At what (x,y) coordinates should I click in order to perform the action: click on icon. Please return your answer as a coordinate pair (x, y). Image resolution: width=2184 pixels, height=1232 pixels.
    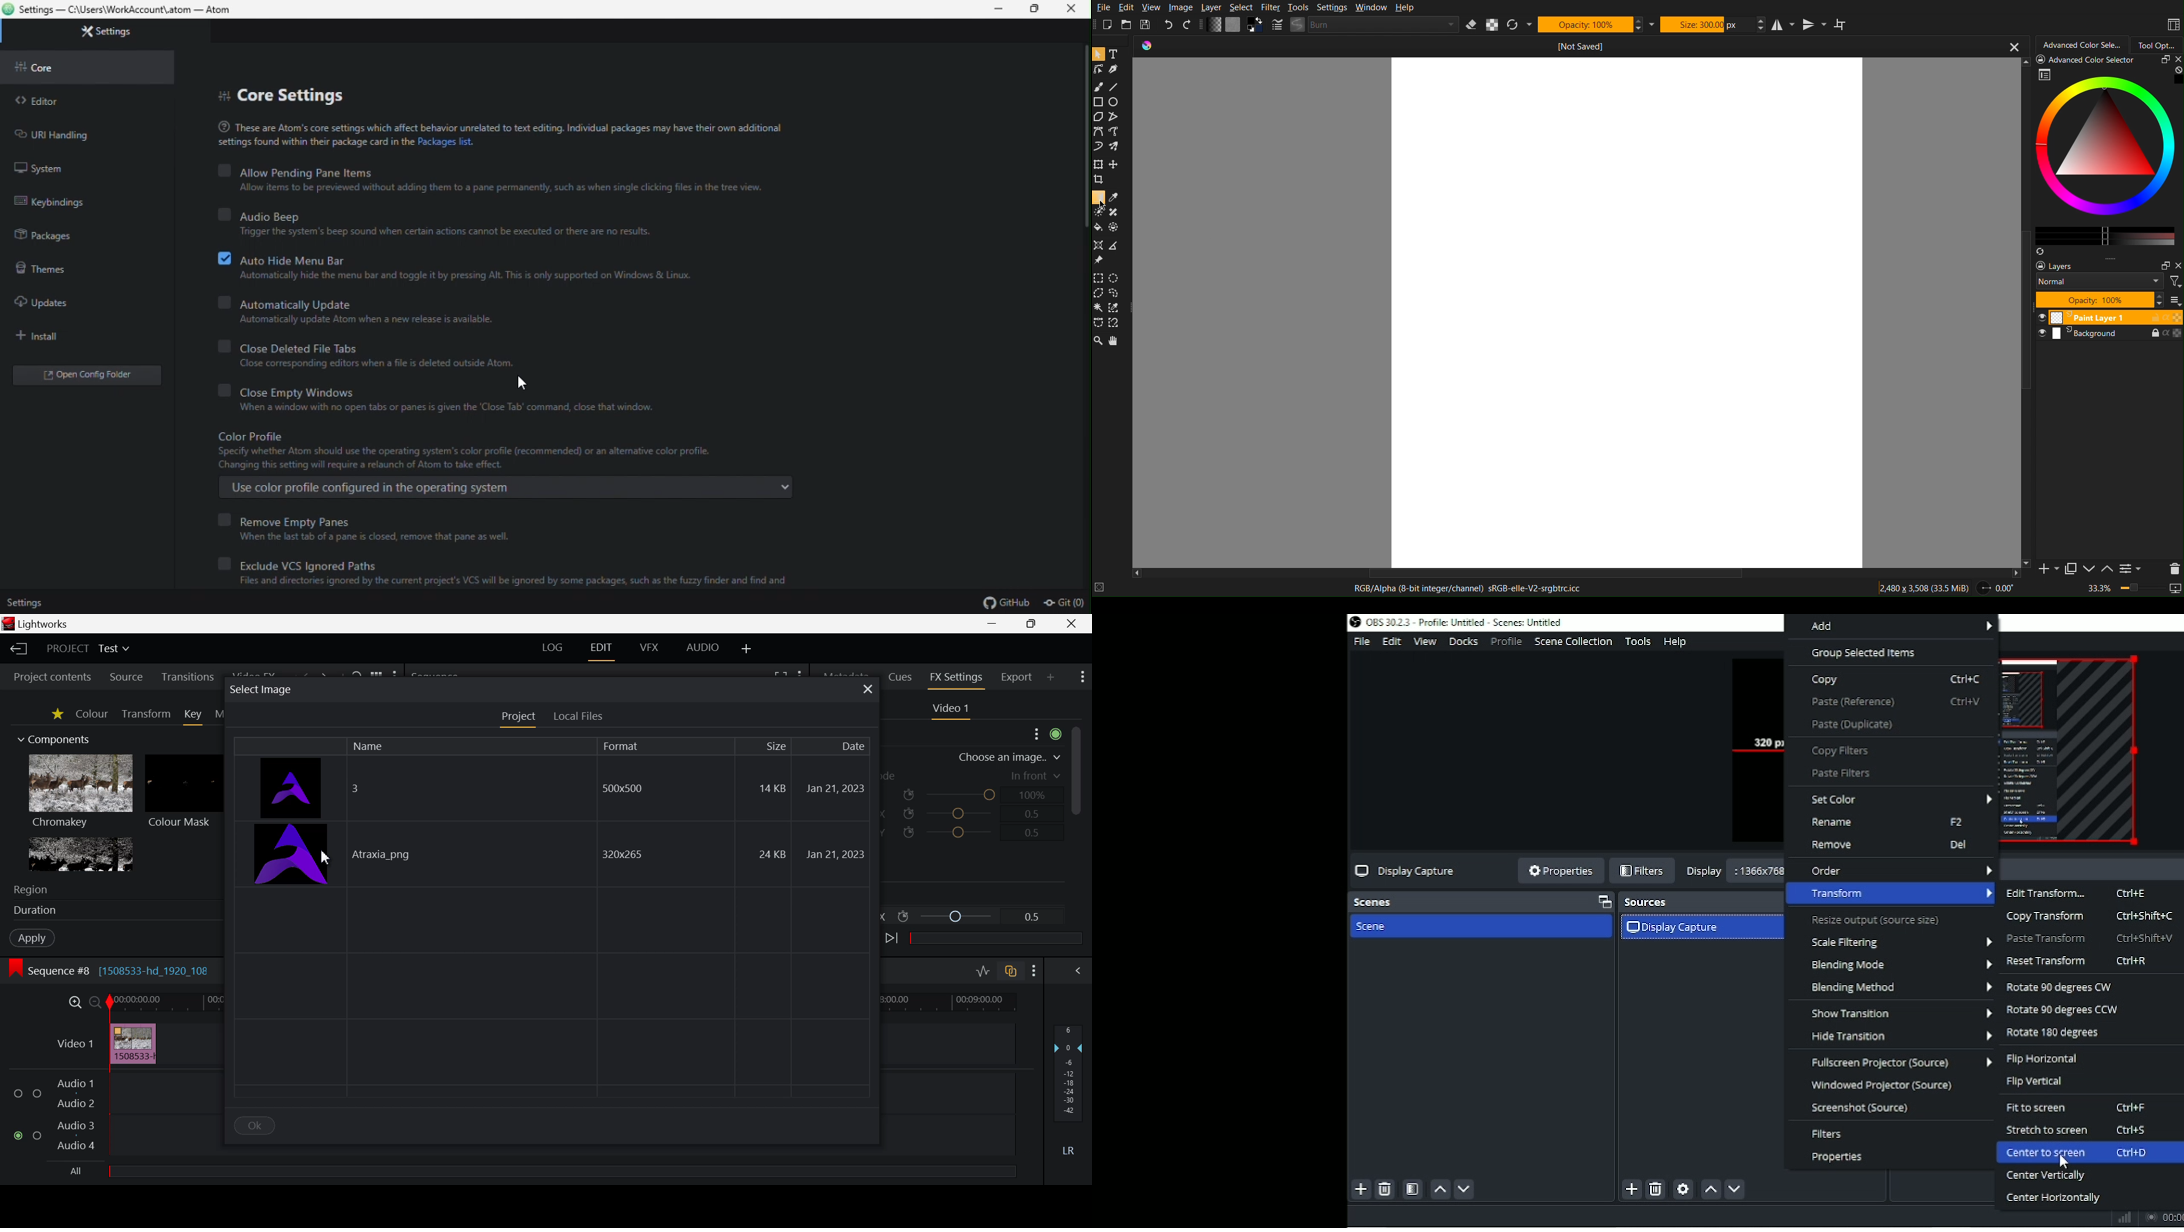
    Looking at the image, I should click on (909, 813).